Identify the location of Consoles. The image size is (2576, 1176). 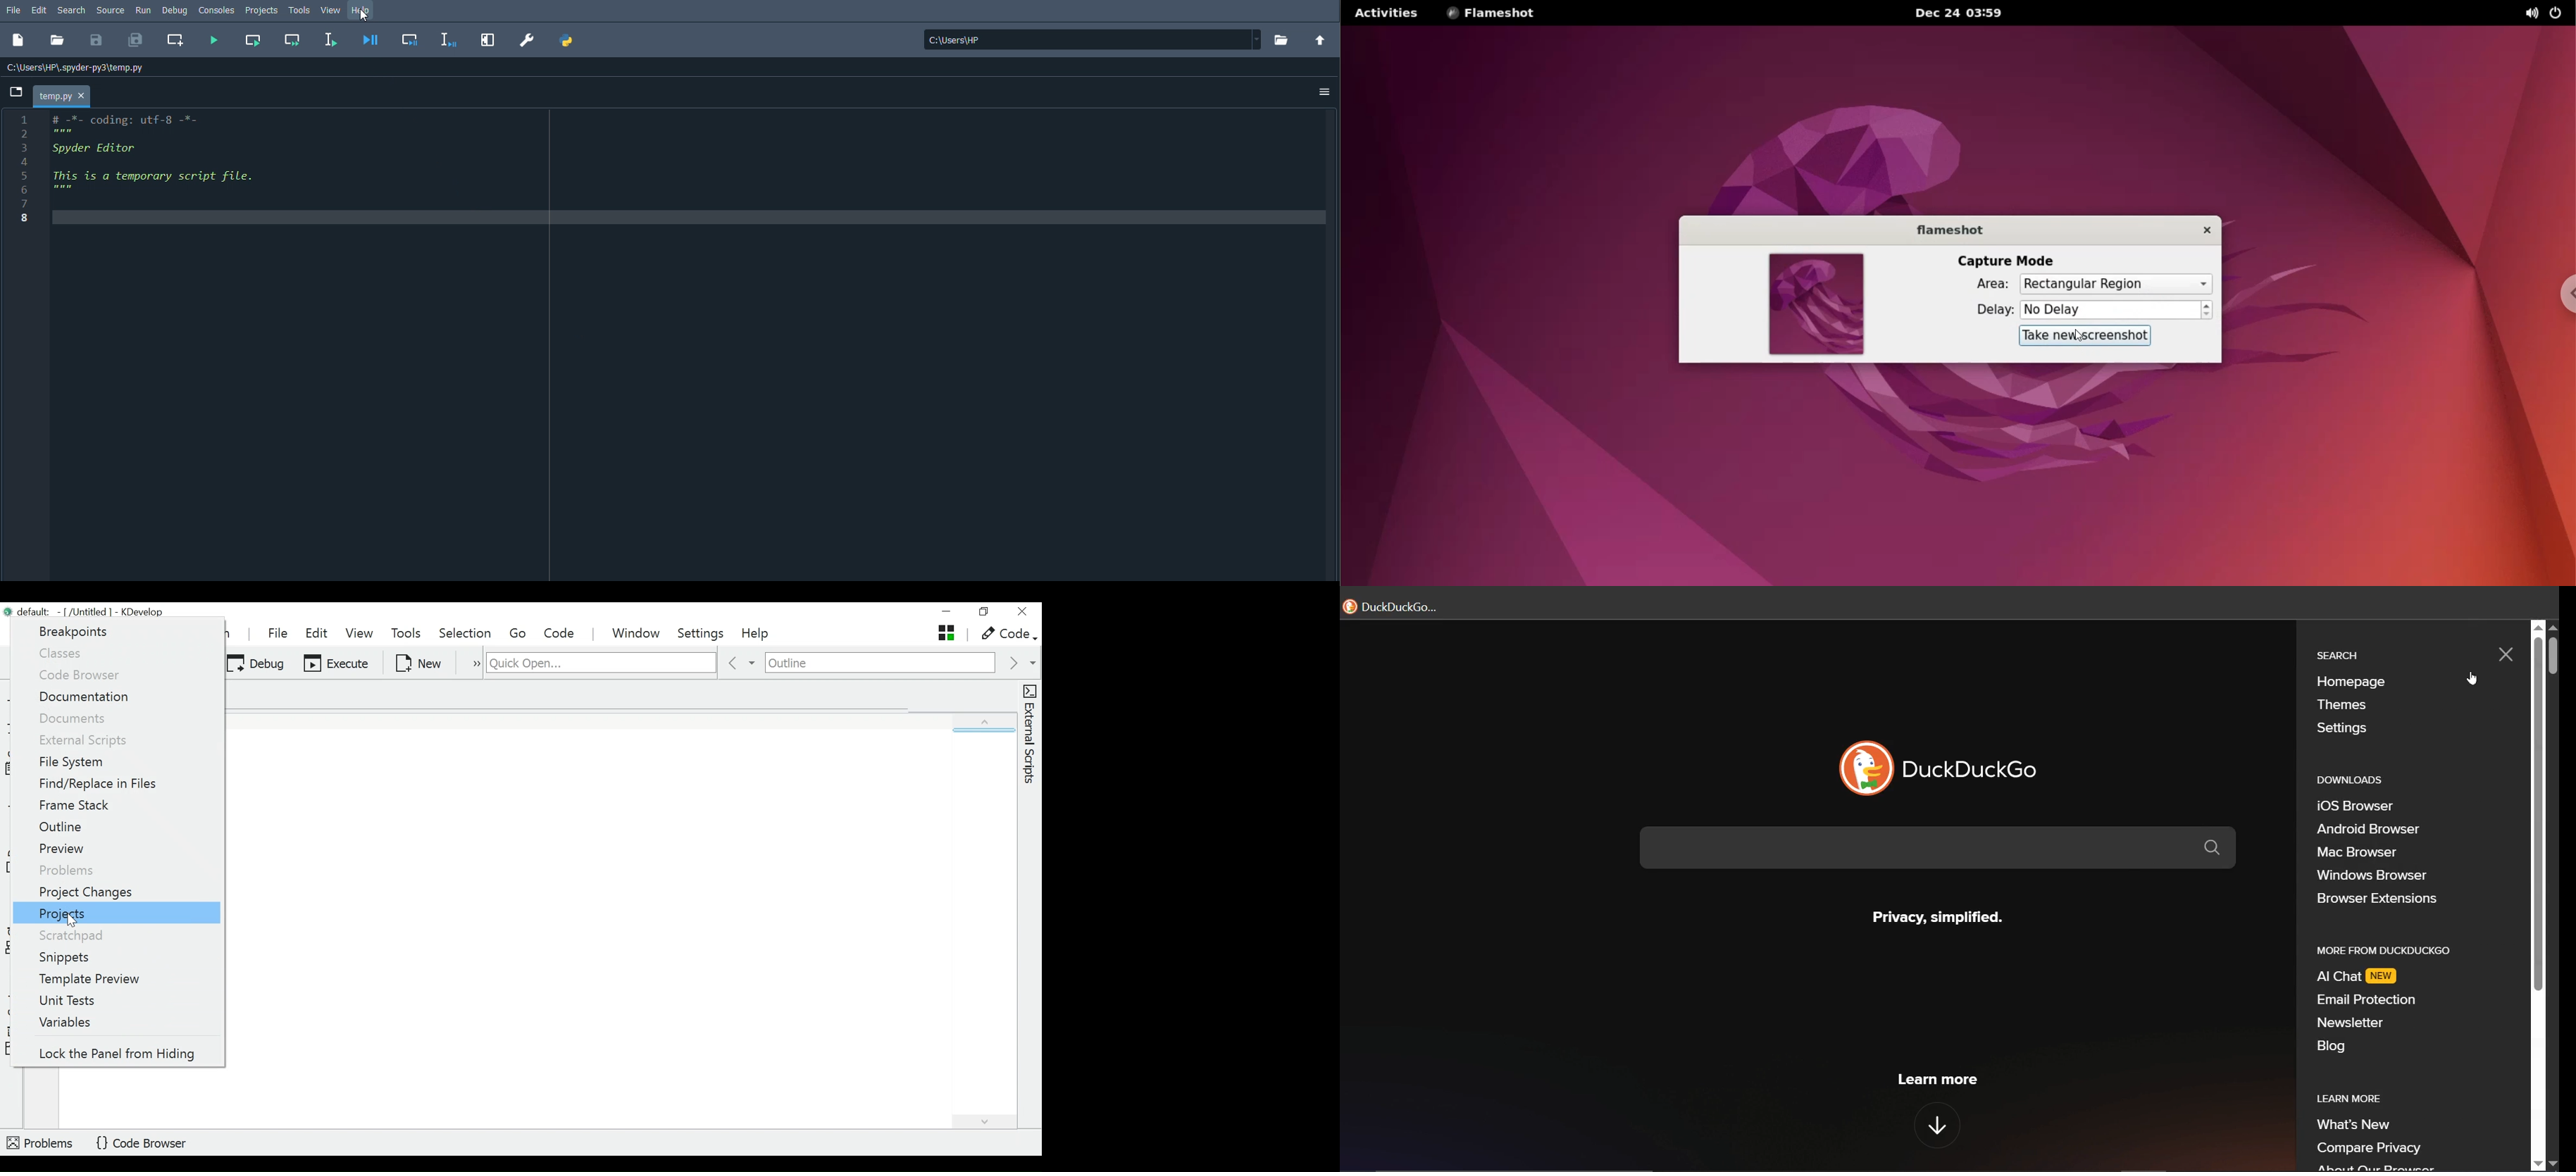
(217, 10).